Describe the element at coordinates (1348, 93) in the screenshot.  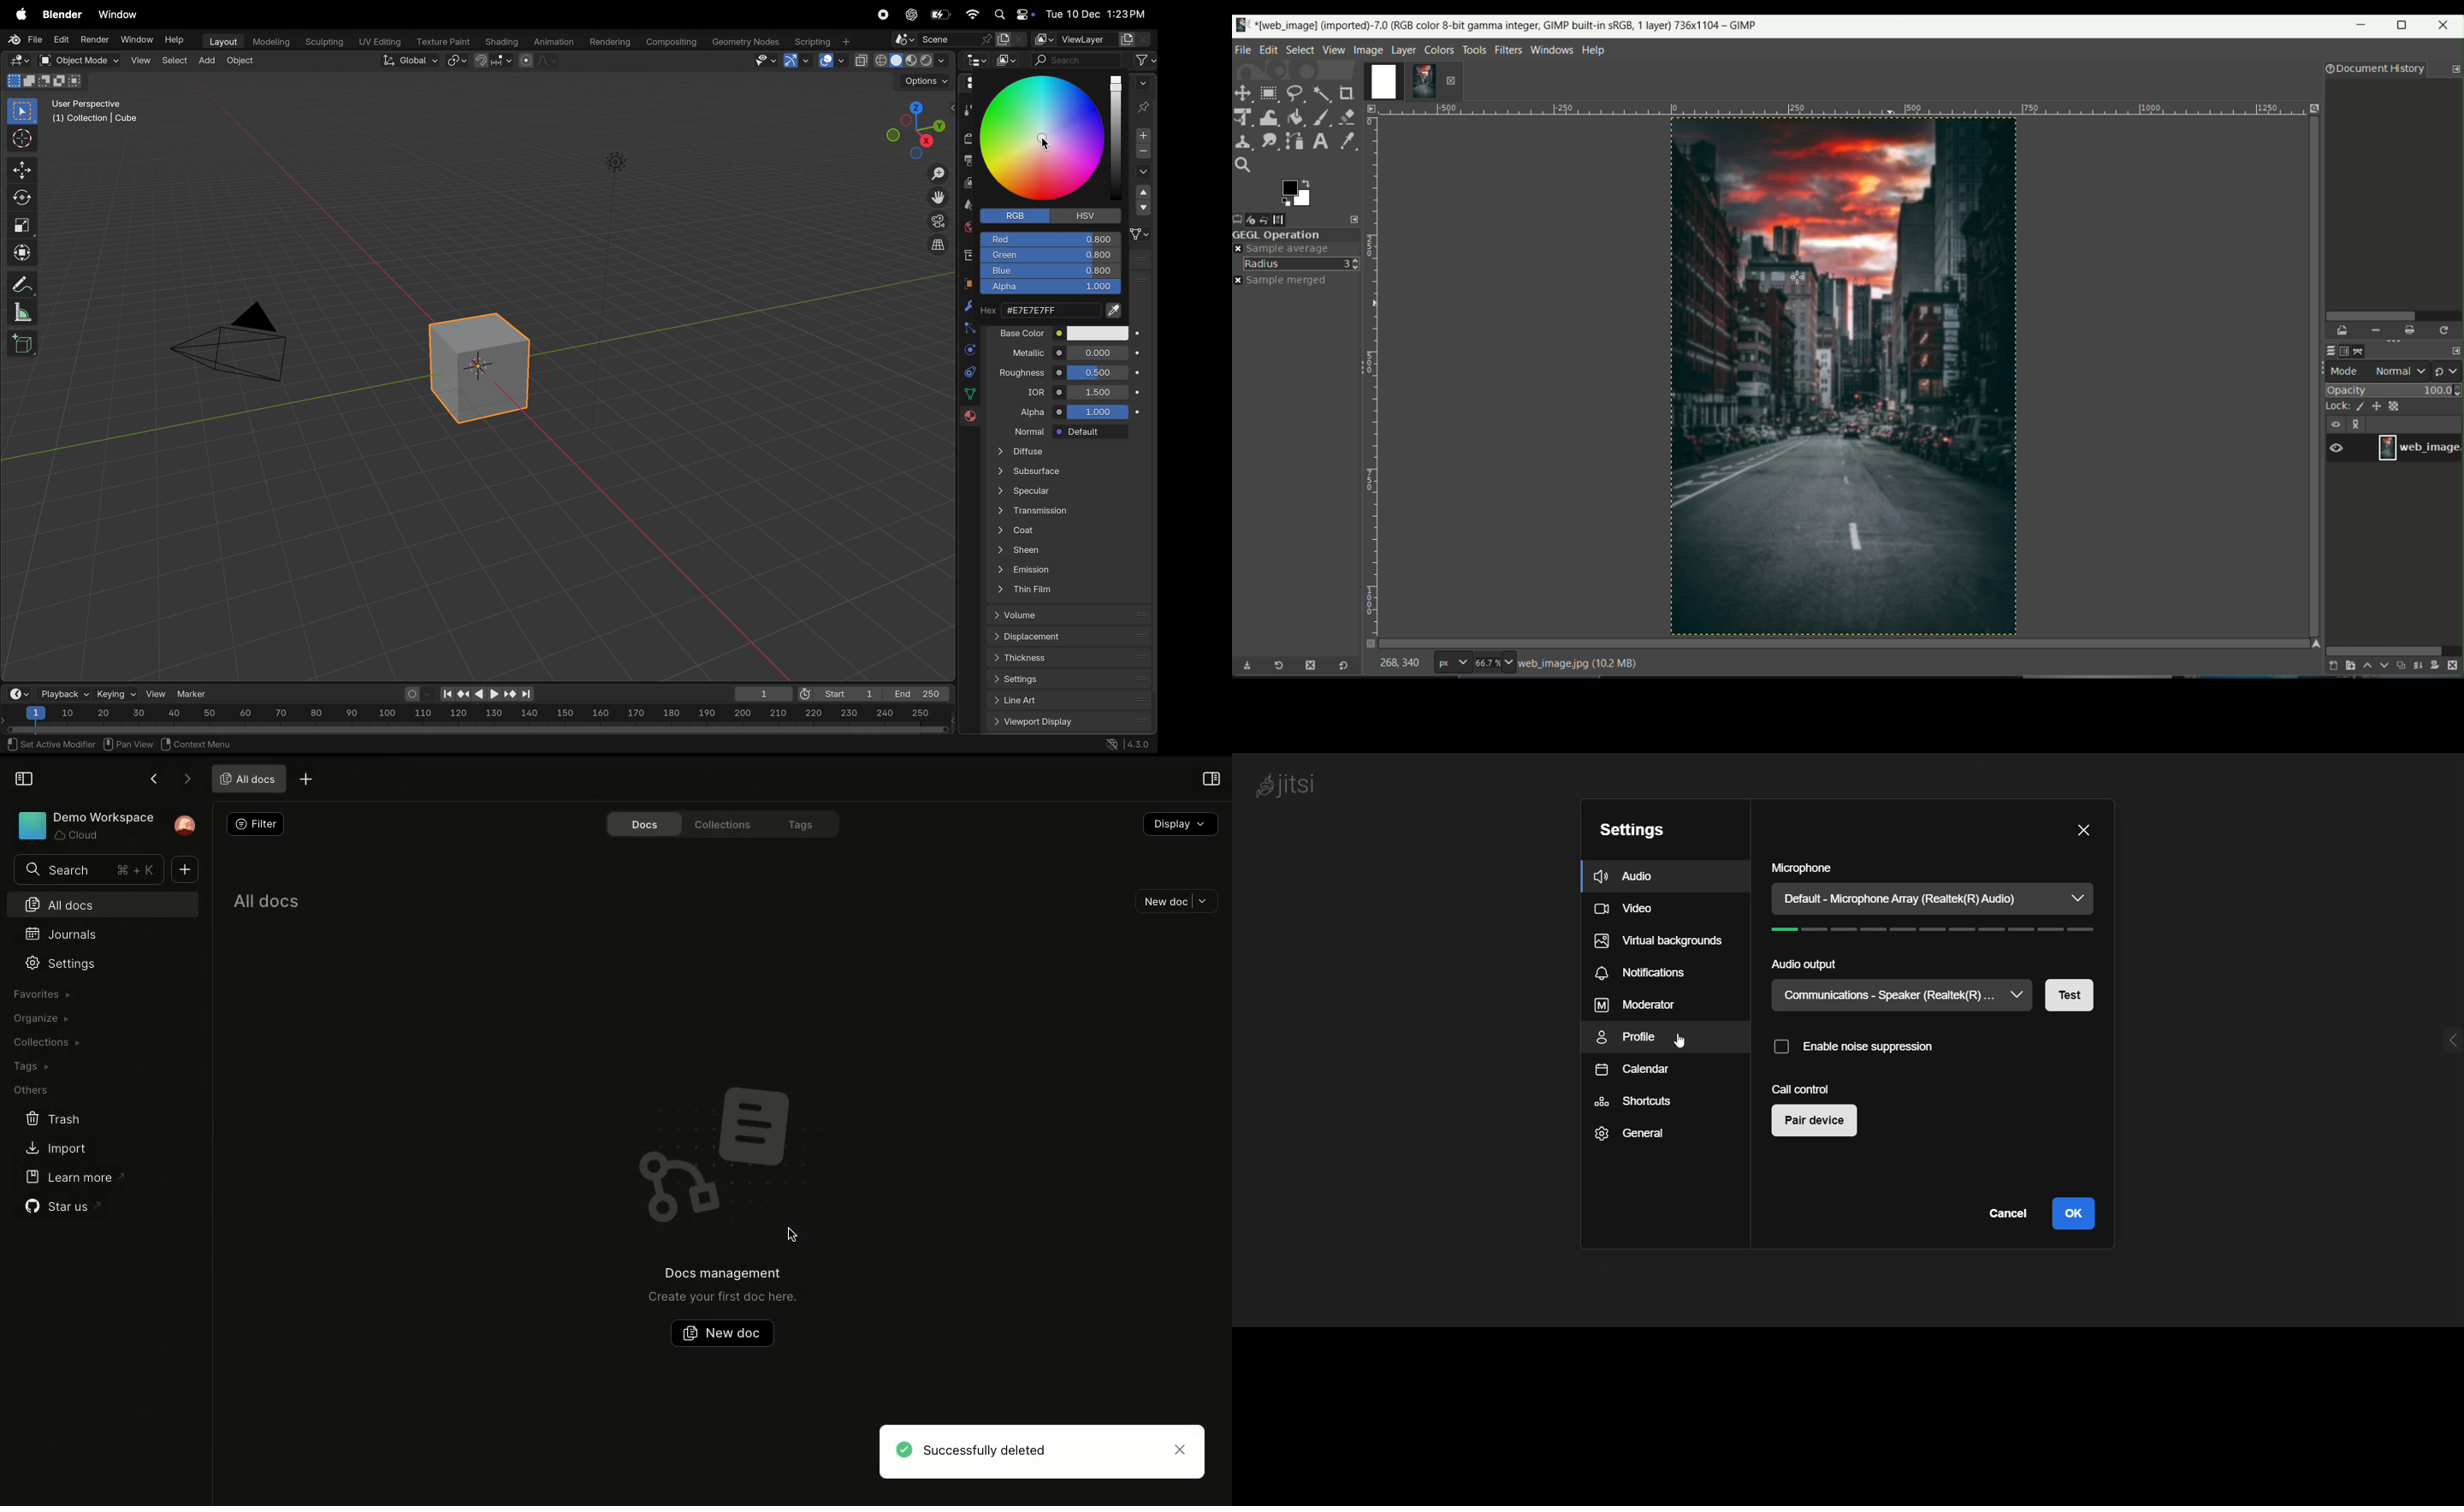
I see `crop tool` at that location.